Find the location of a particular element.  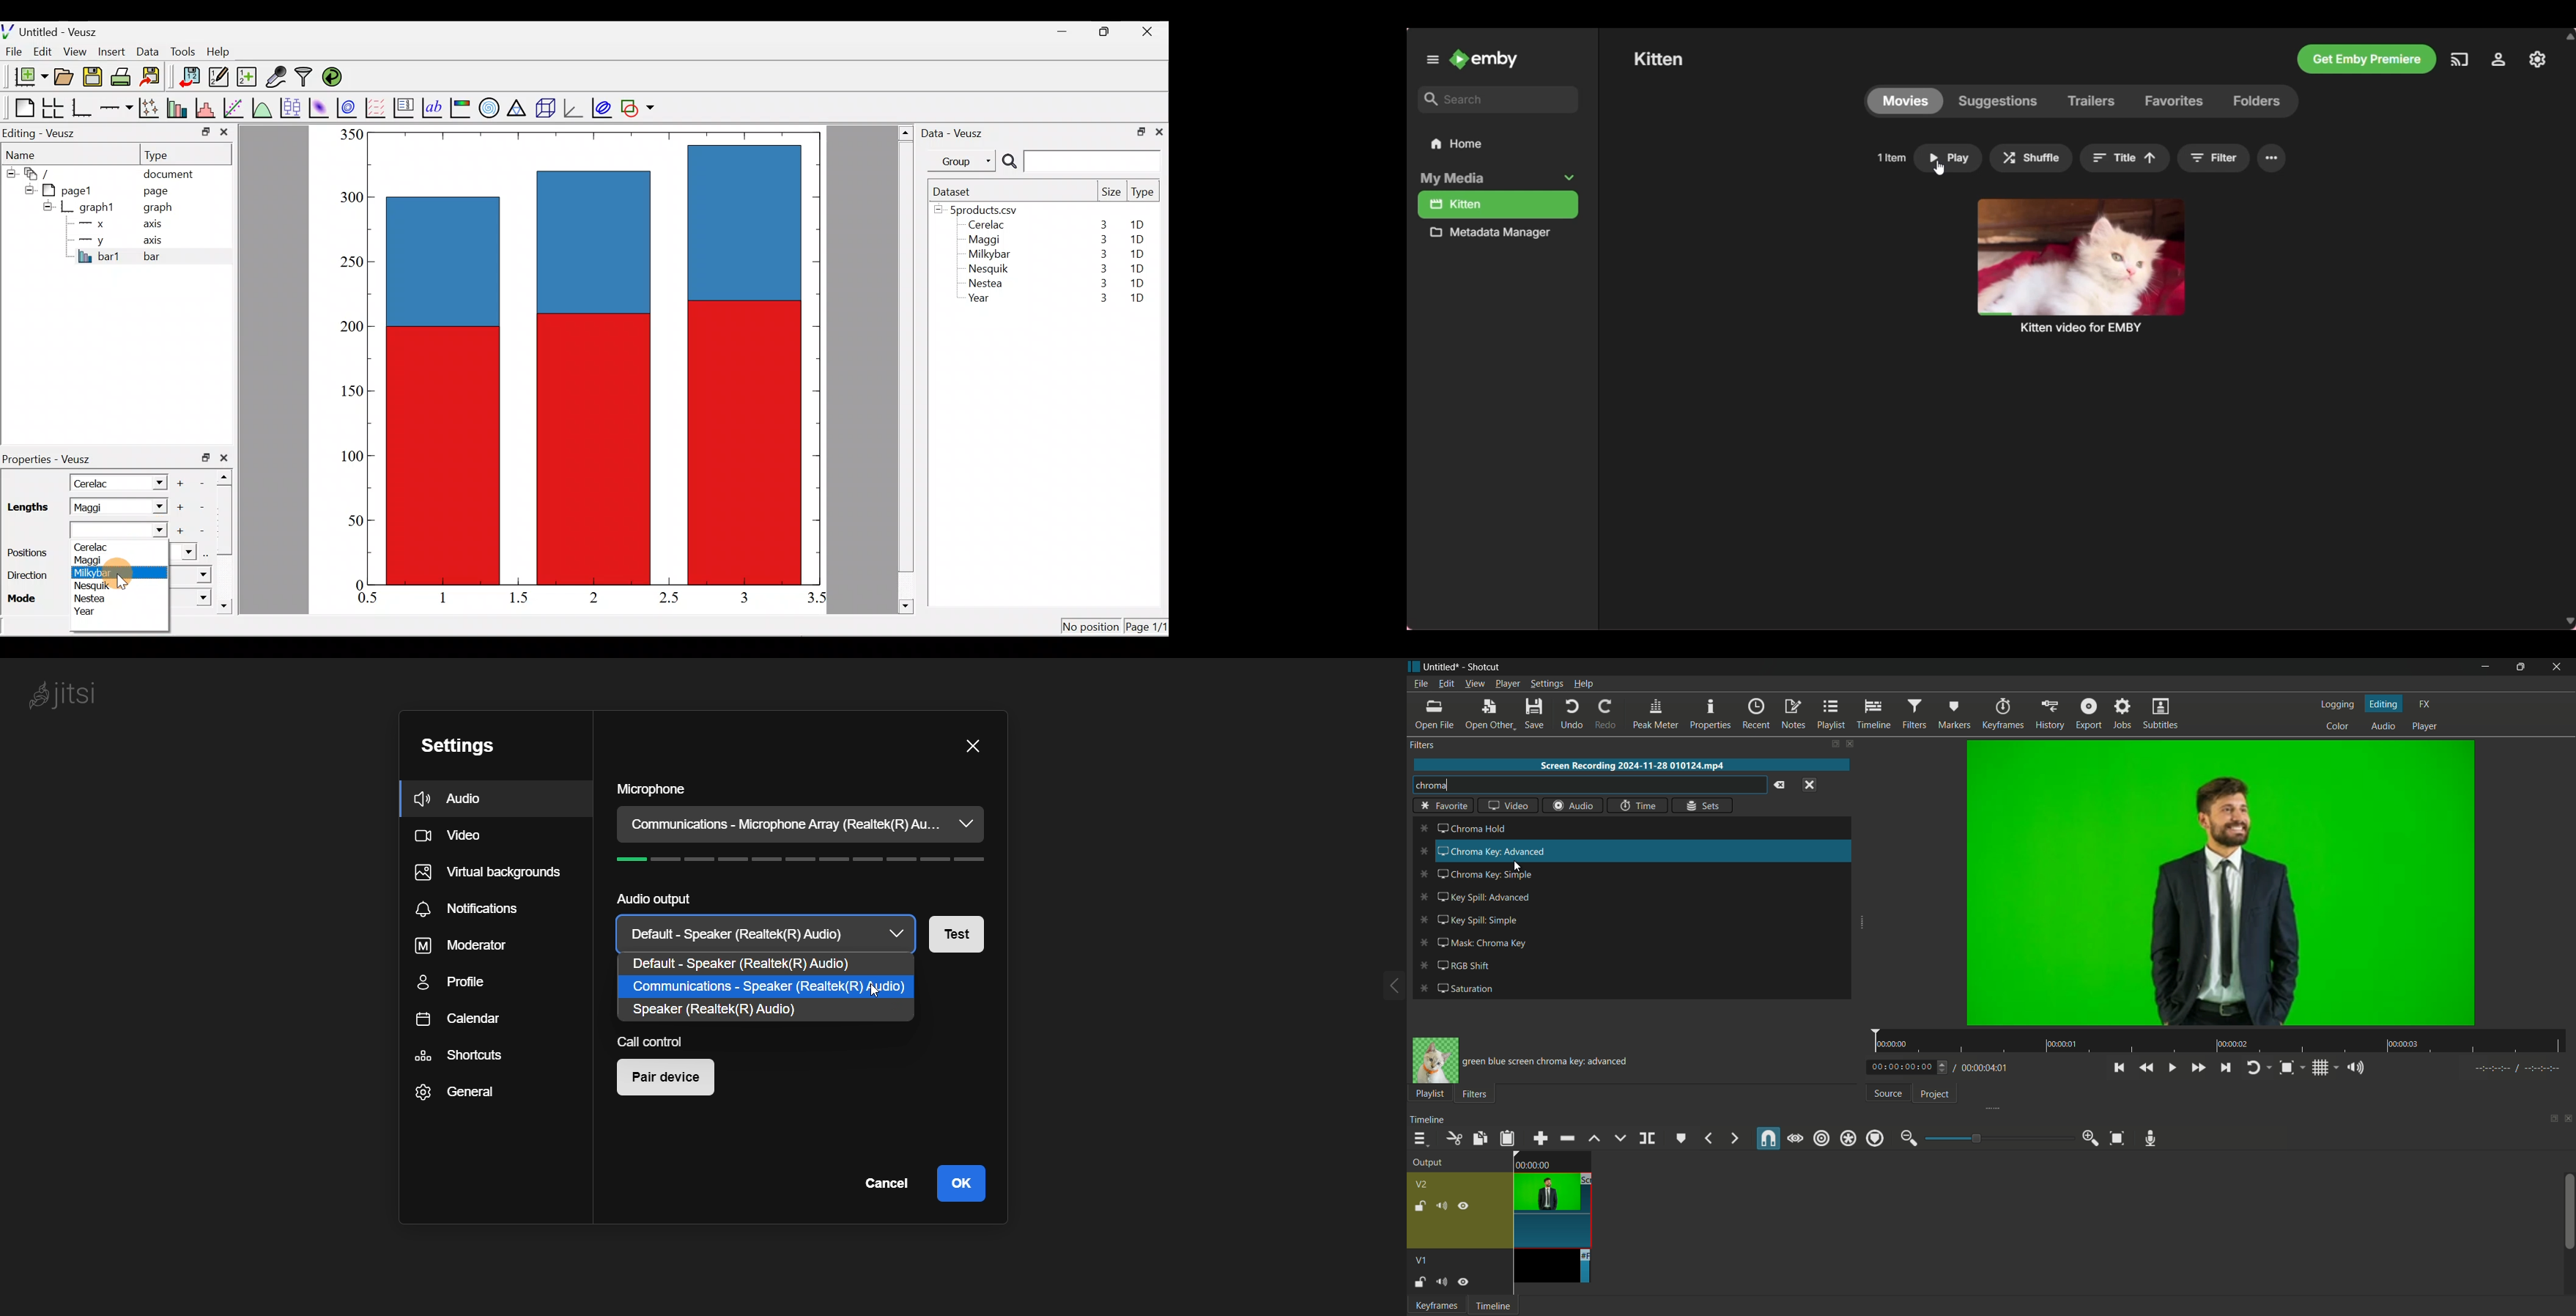

Settings is located at coordinates (2498, 59).